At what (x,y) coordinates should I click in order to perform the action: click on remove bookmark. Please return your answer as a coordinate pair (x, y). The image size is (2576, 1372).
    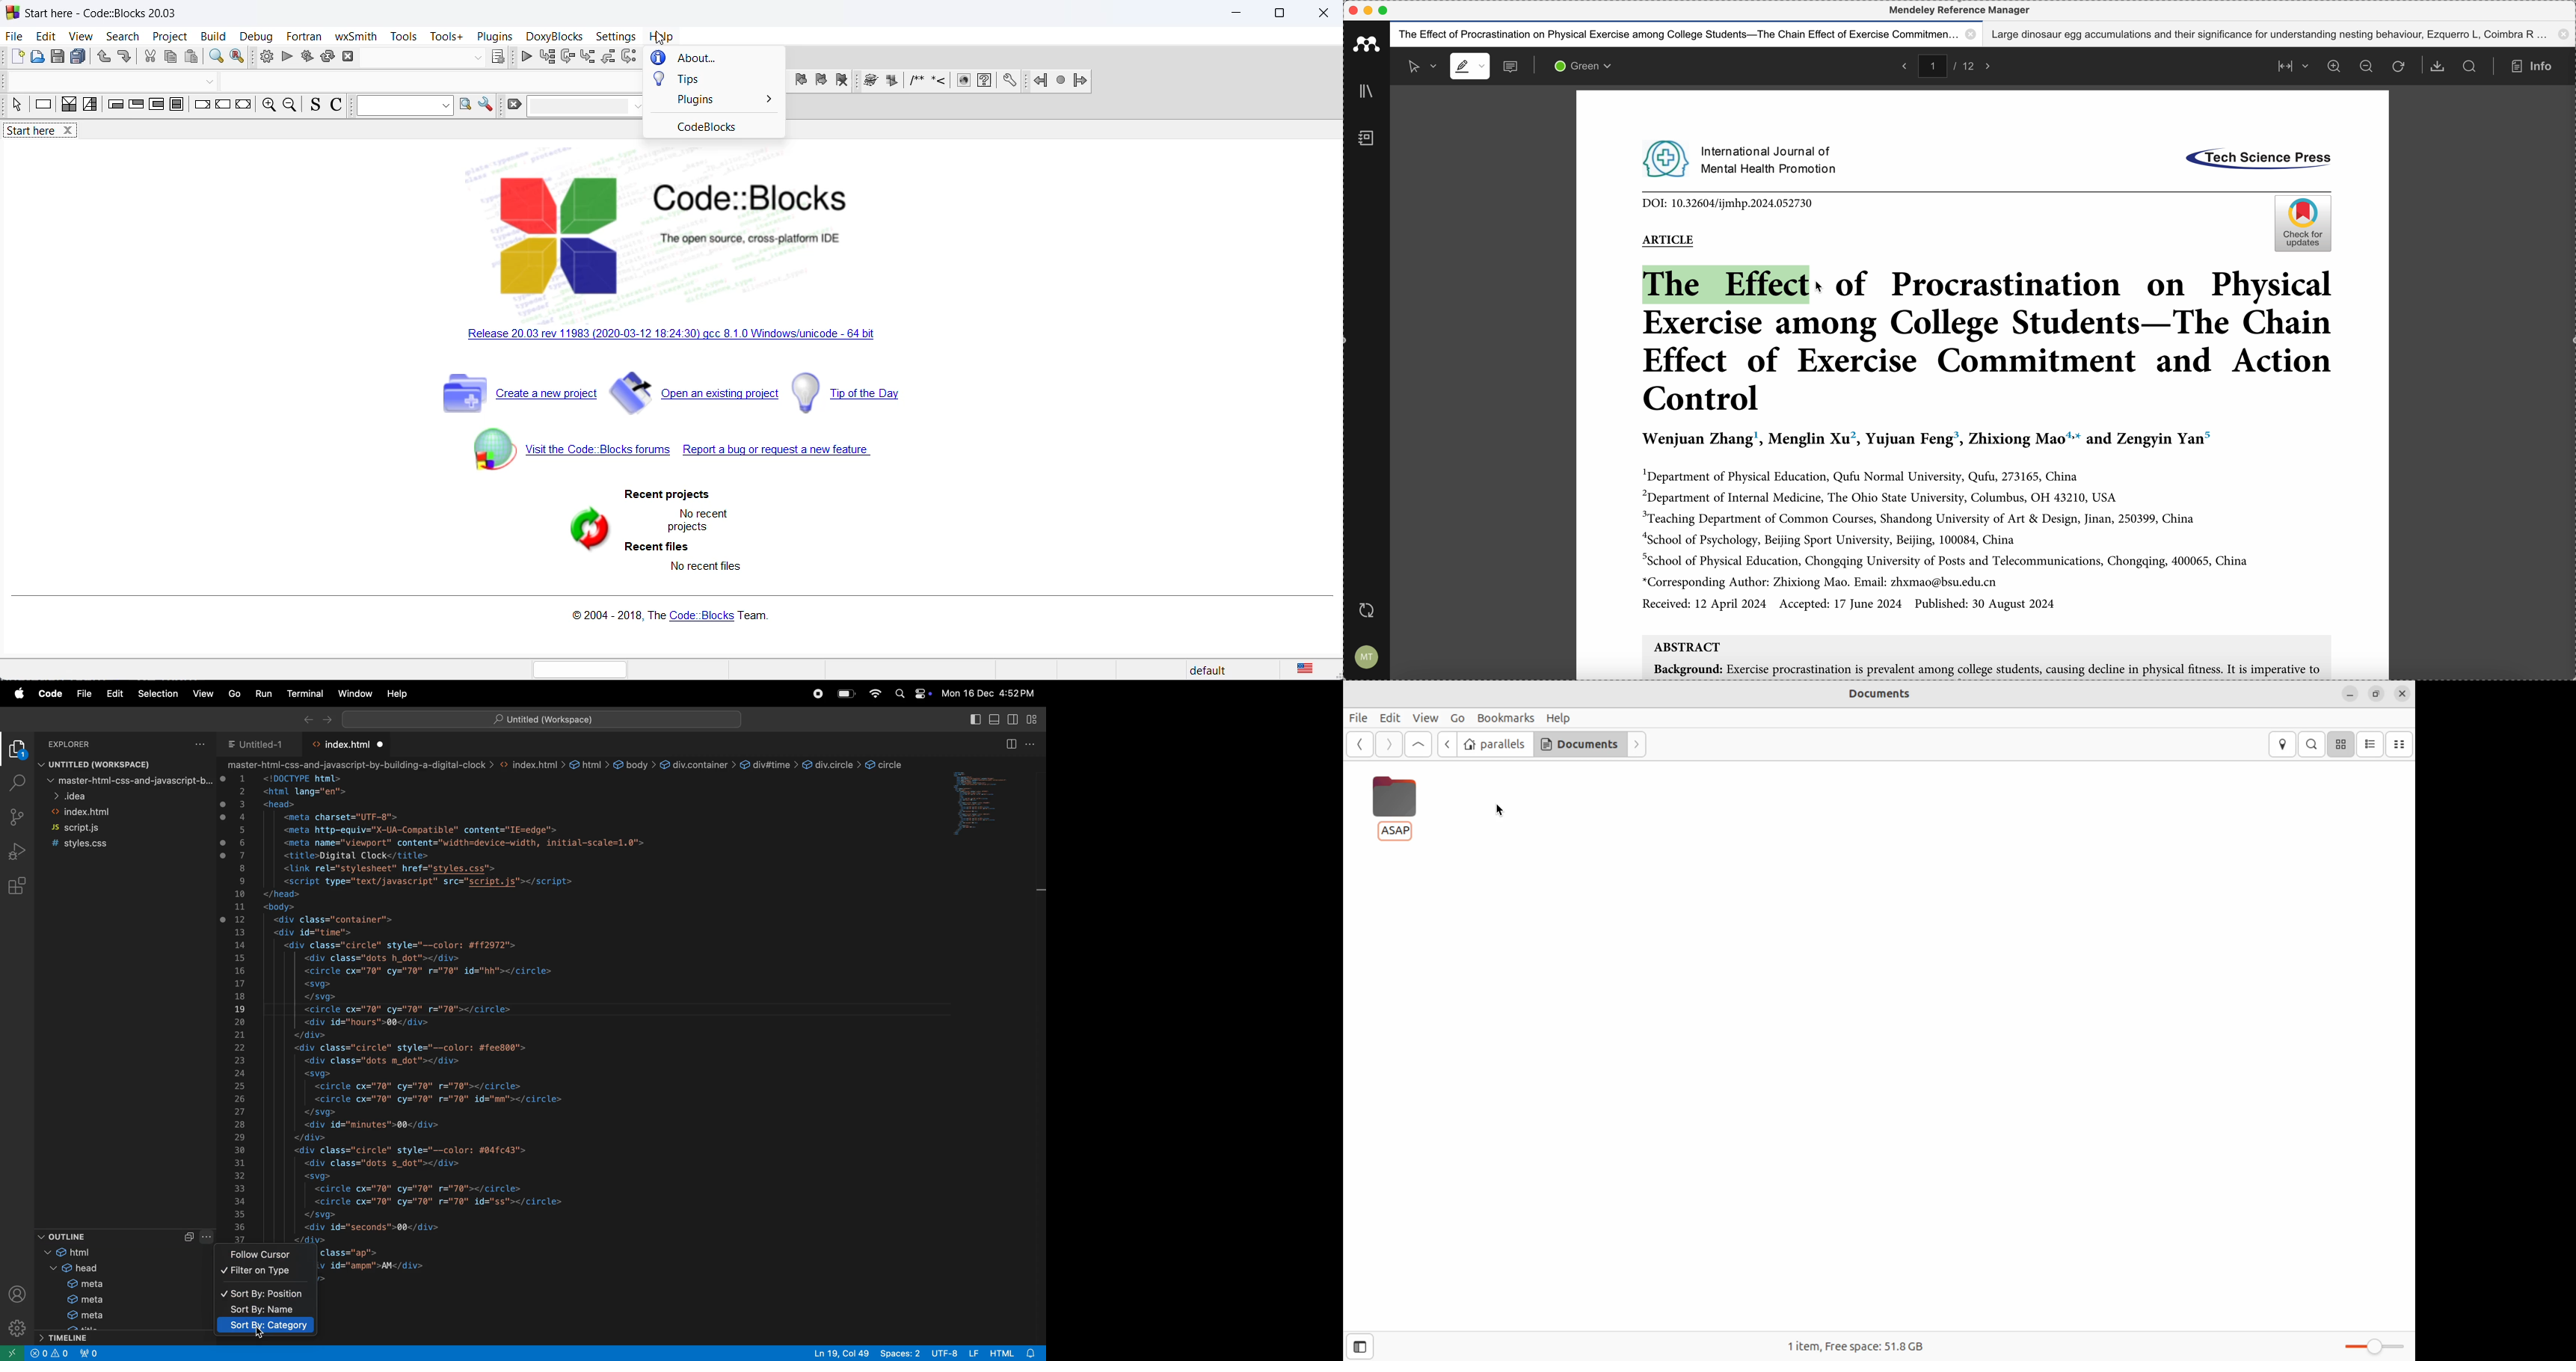
    Looking at the image, I should click on (841, 82).